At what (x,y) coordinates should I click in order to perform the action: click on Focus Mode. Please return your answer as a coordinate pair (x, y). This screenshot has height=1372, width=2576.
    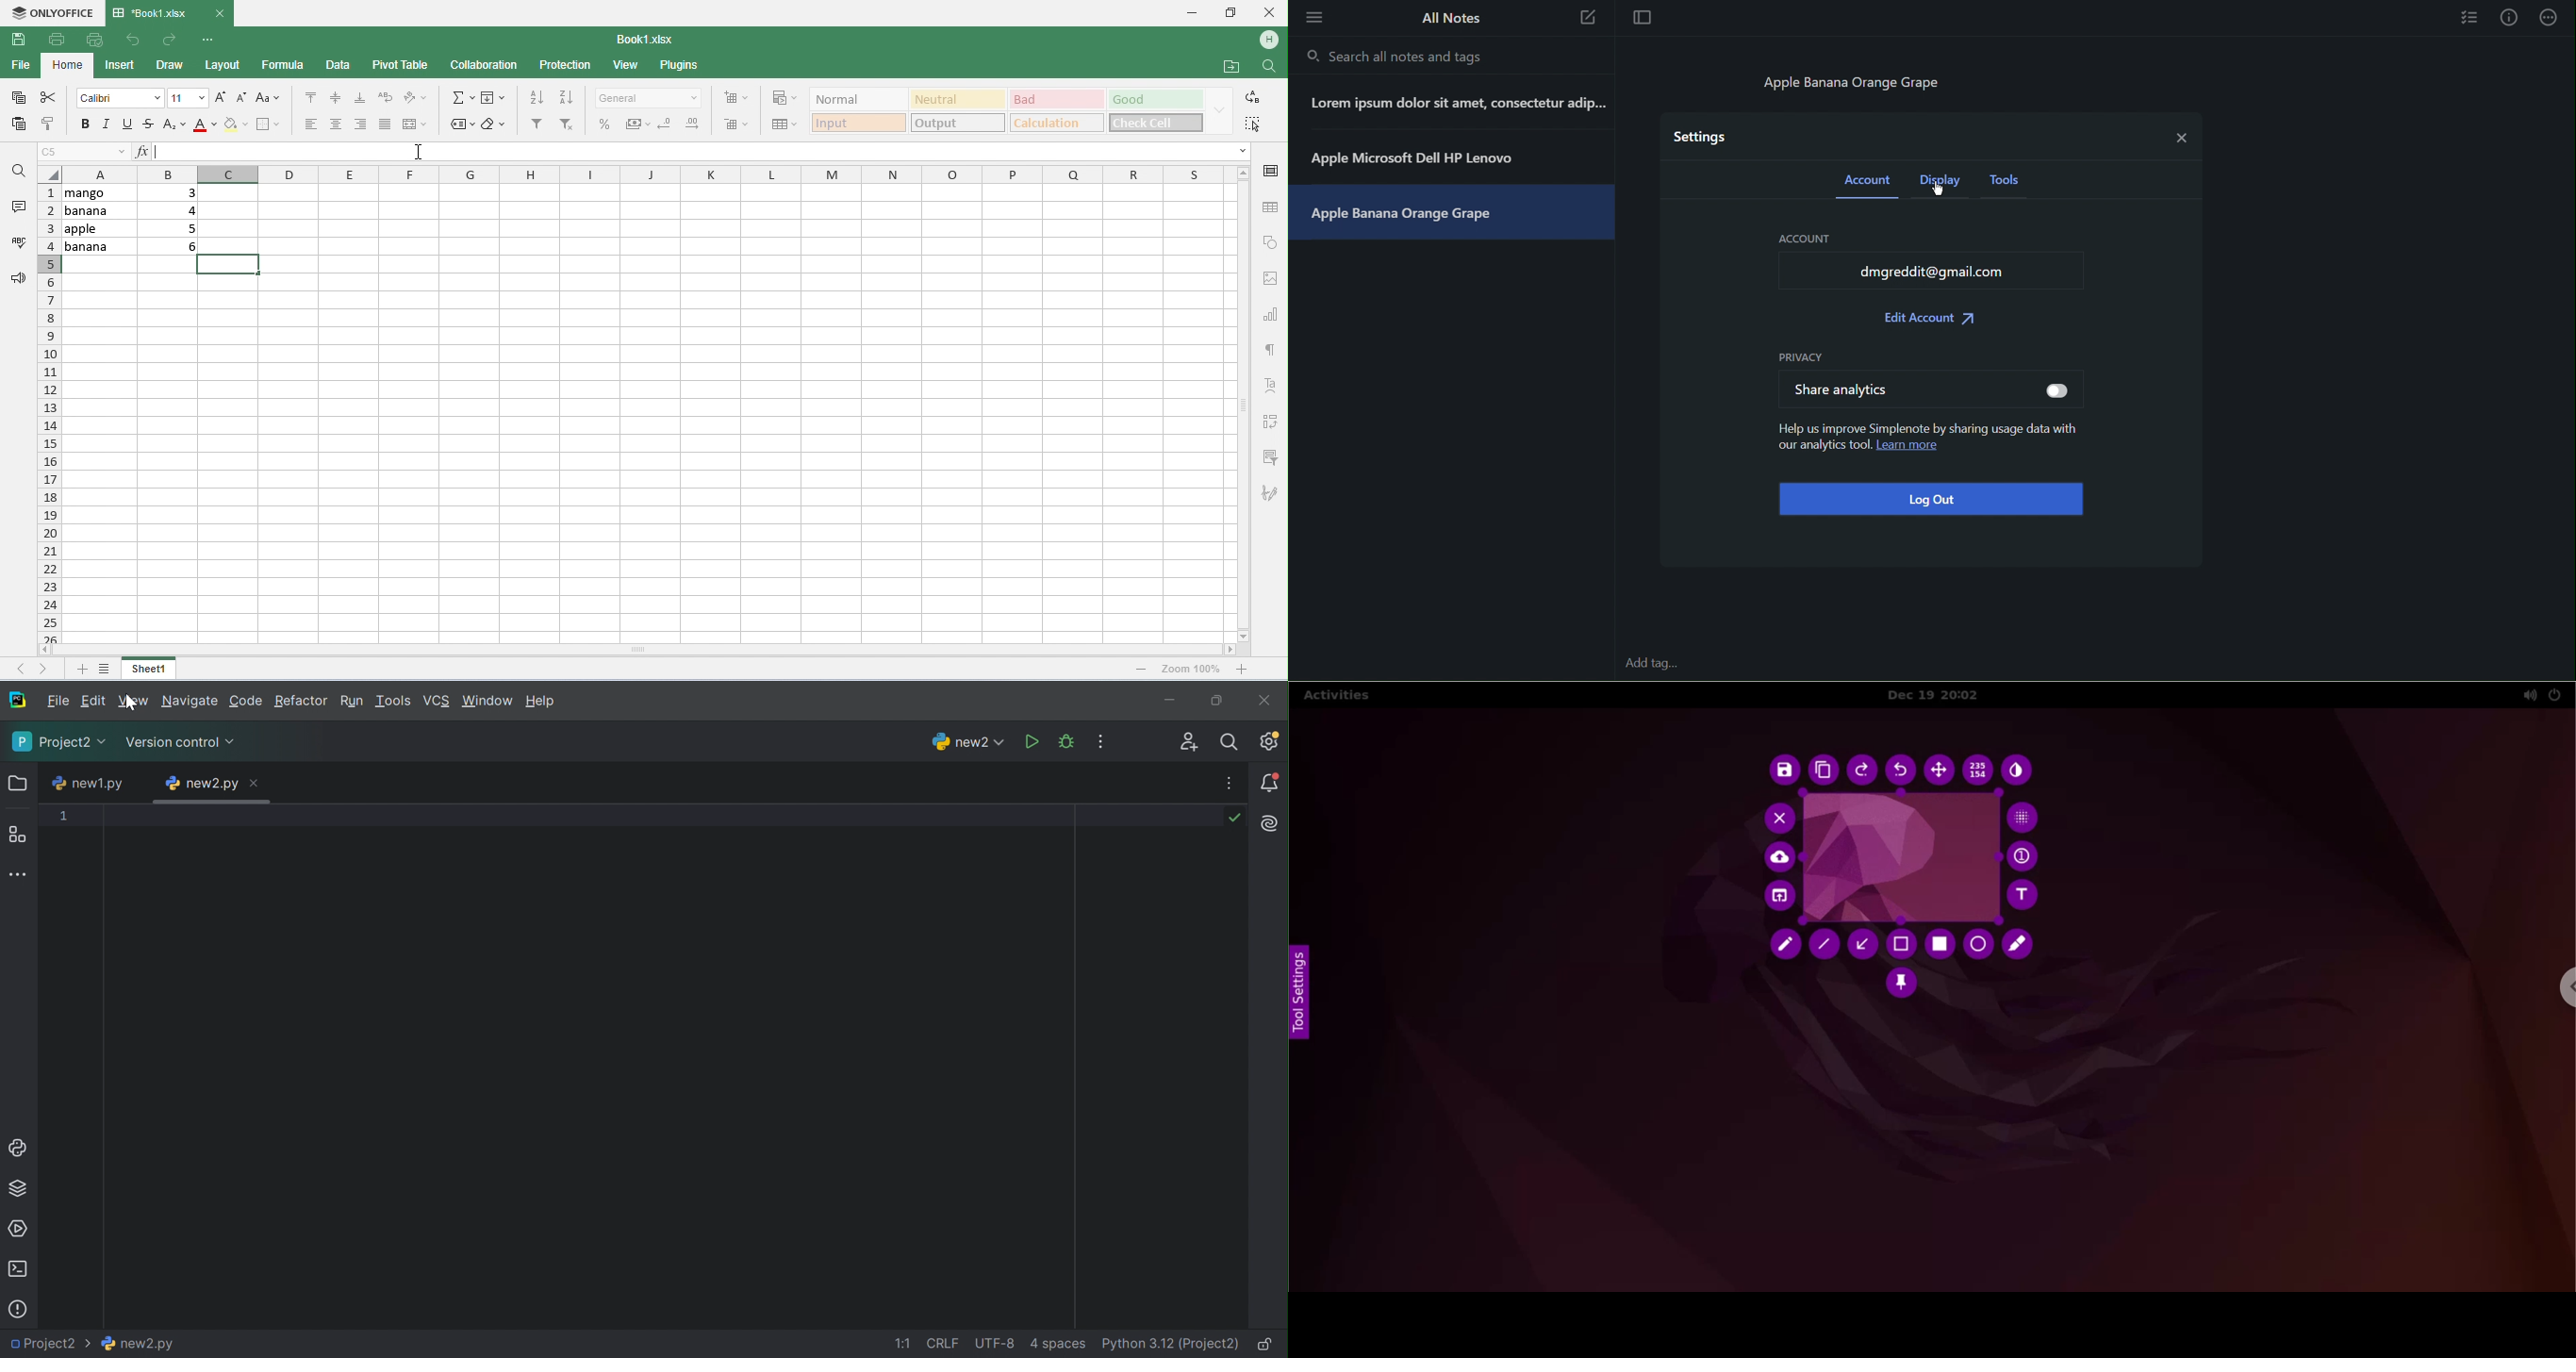
    Looking at the image, I should click on (1641, 19).